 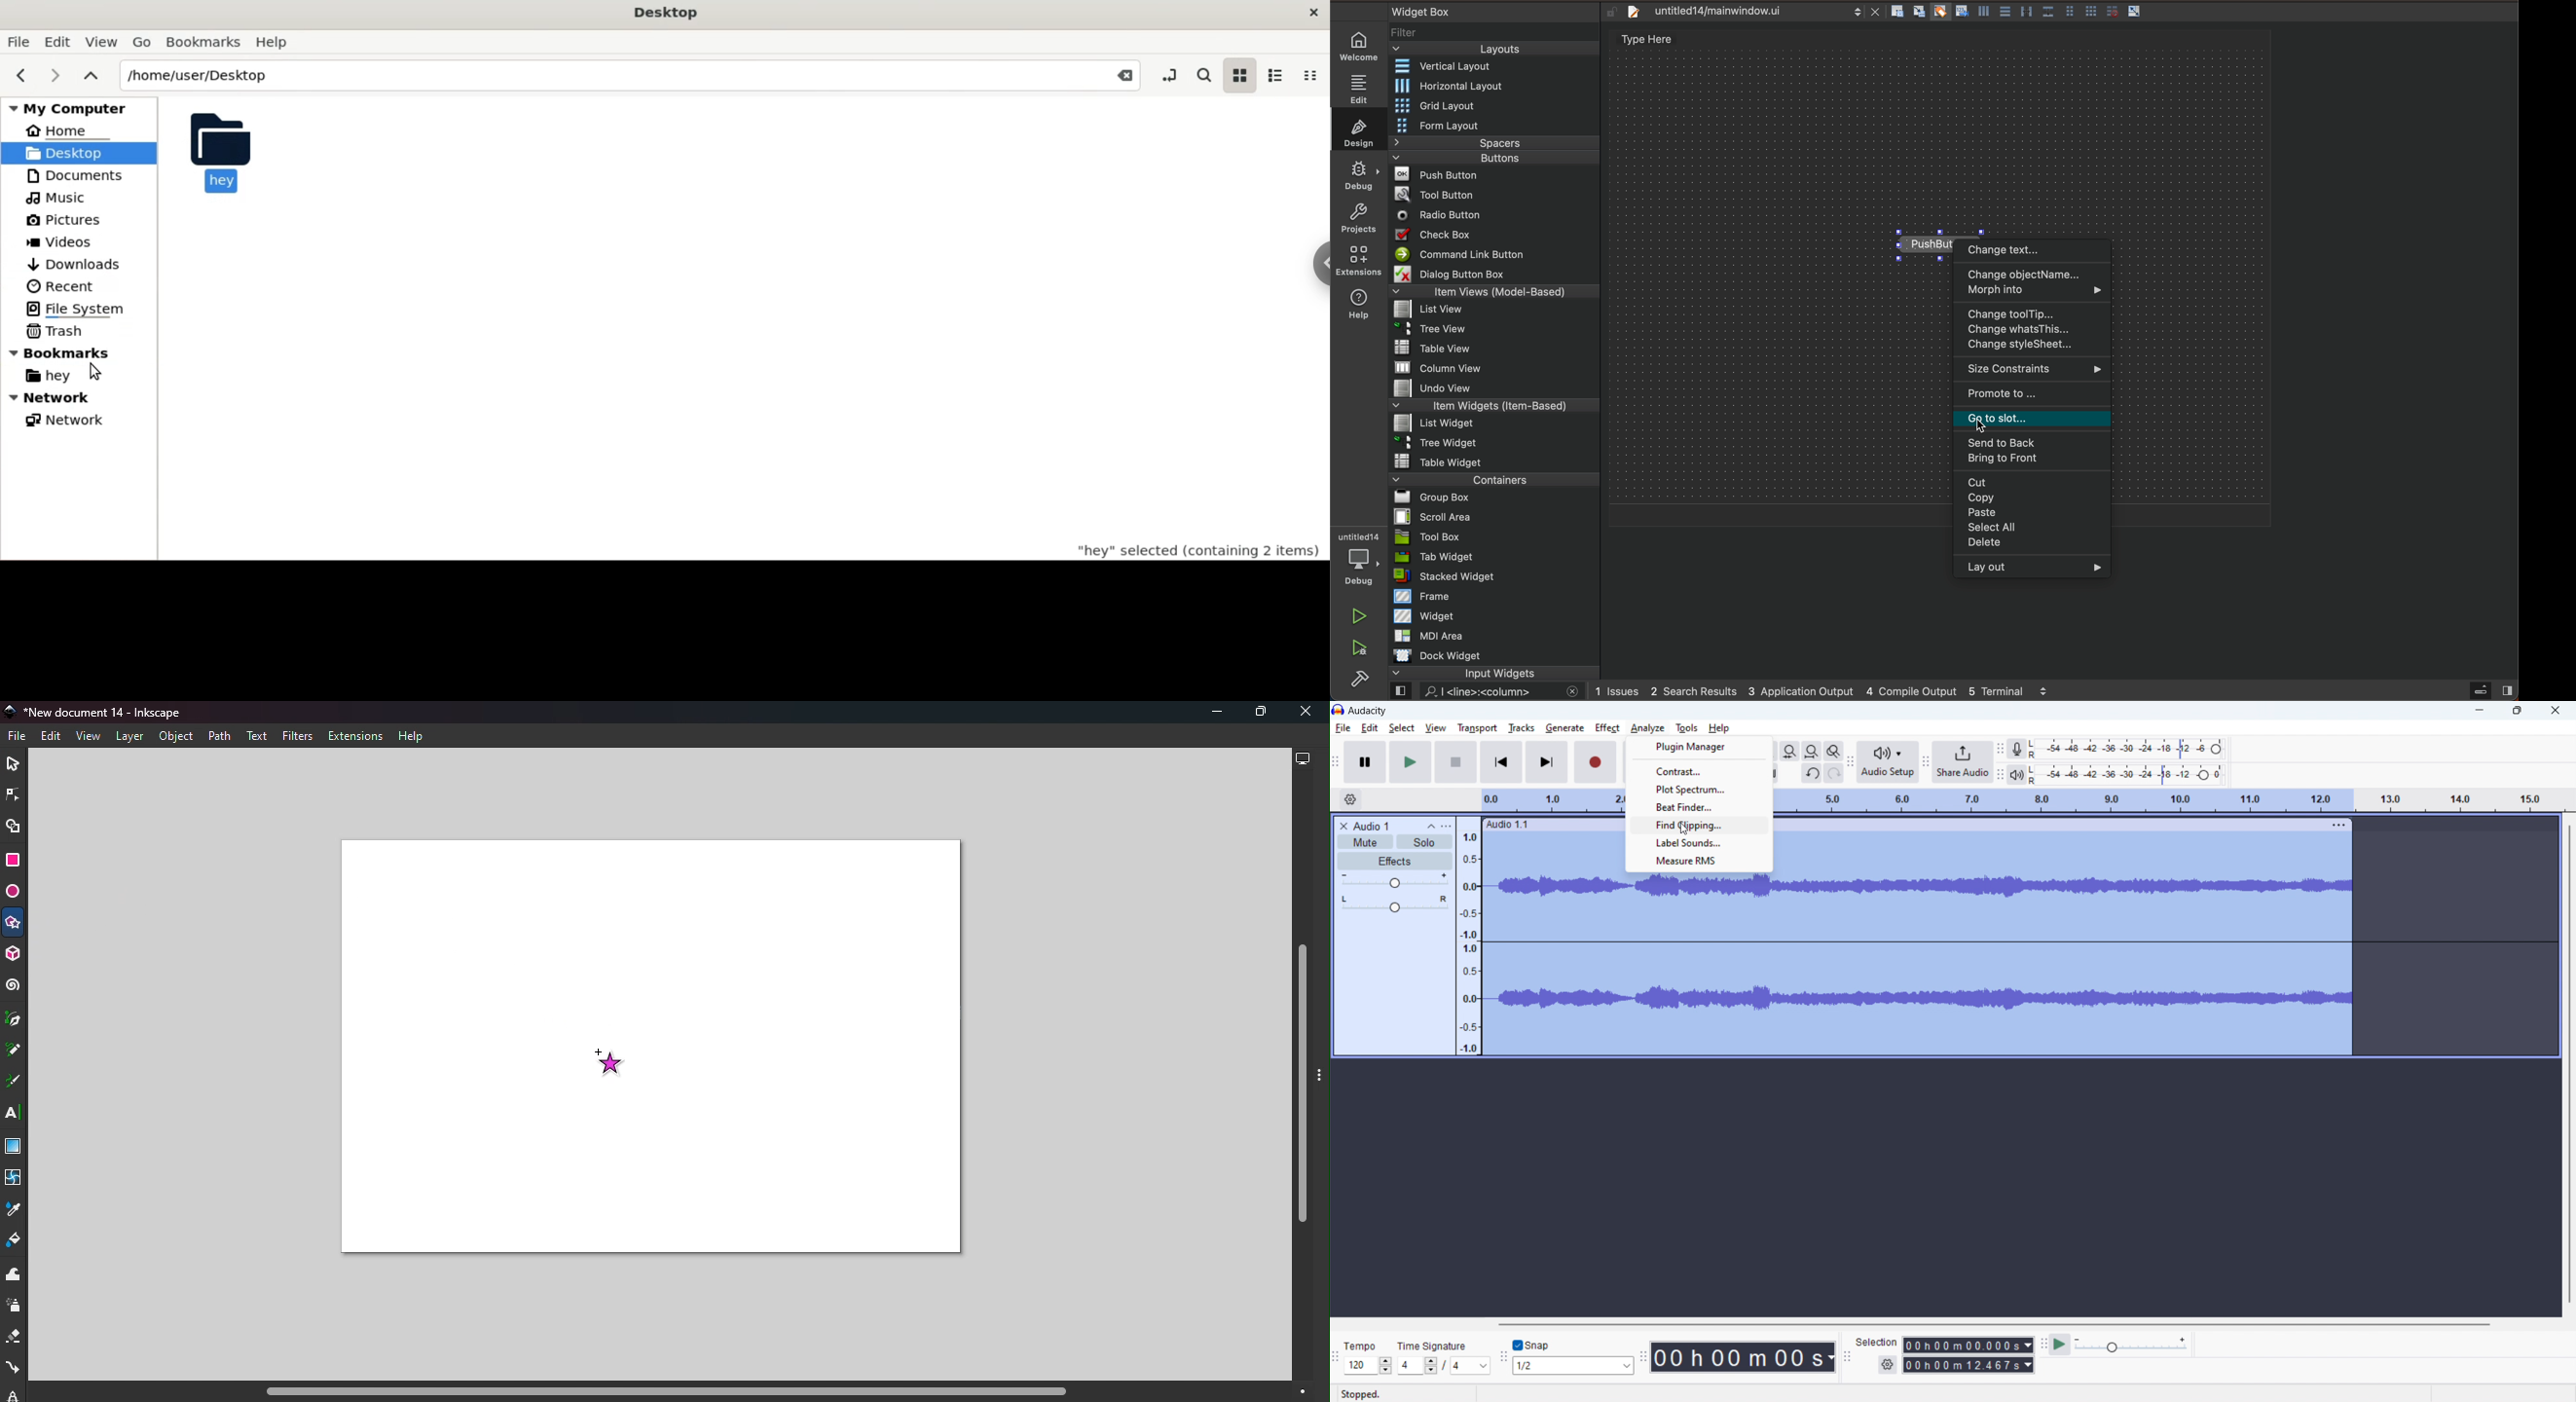 What do you see at coordinates (1804, 691) in the screenshot?
I see `3 application output` at bounding box center [1804, 691].